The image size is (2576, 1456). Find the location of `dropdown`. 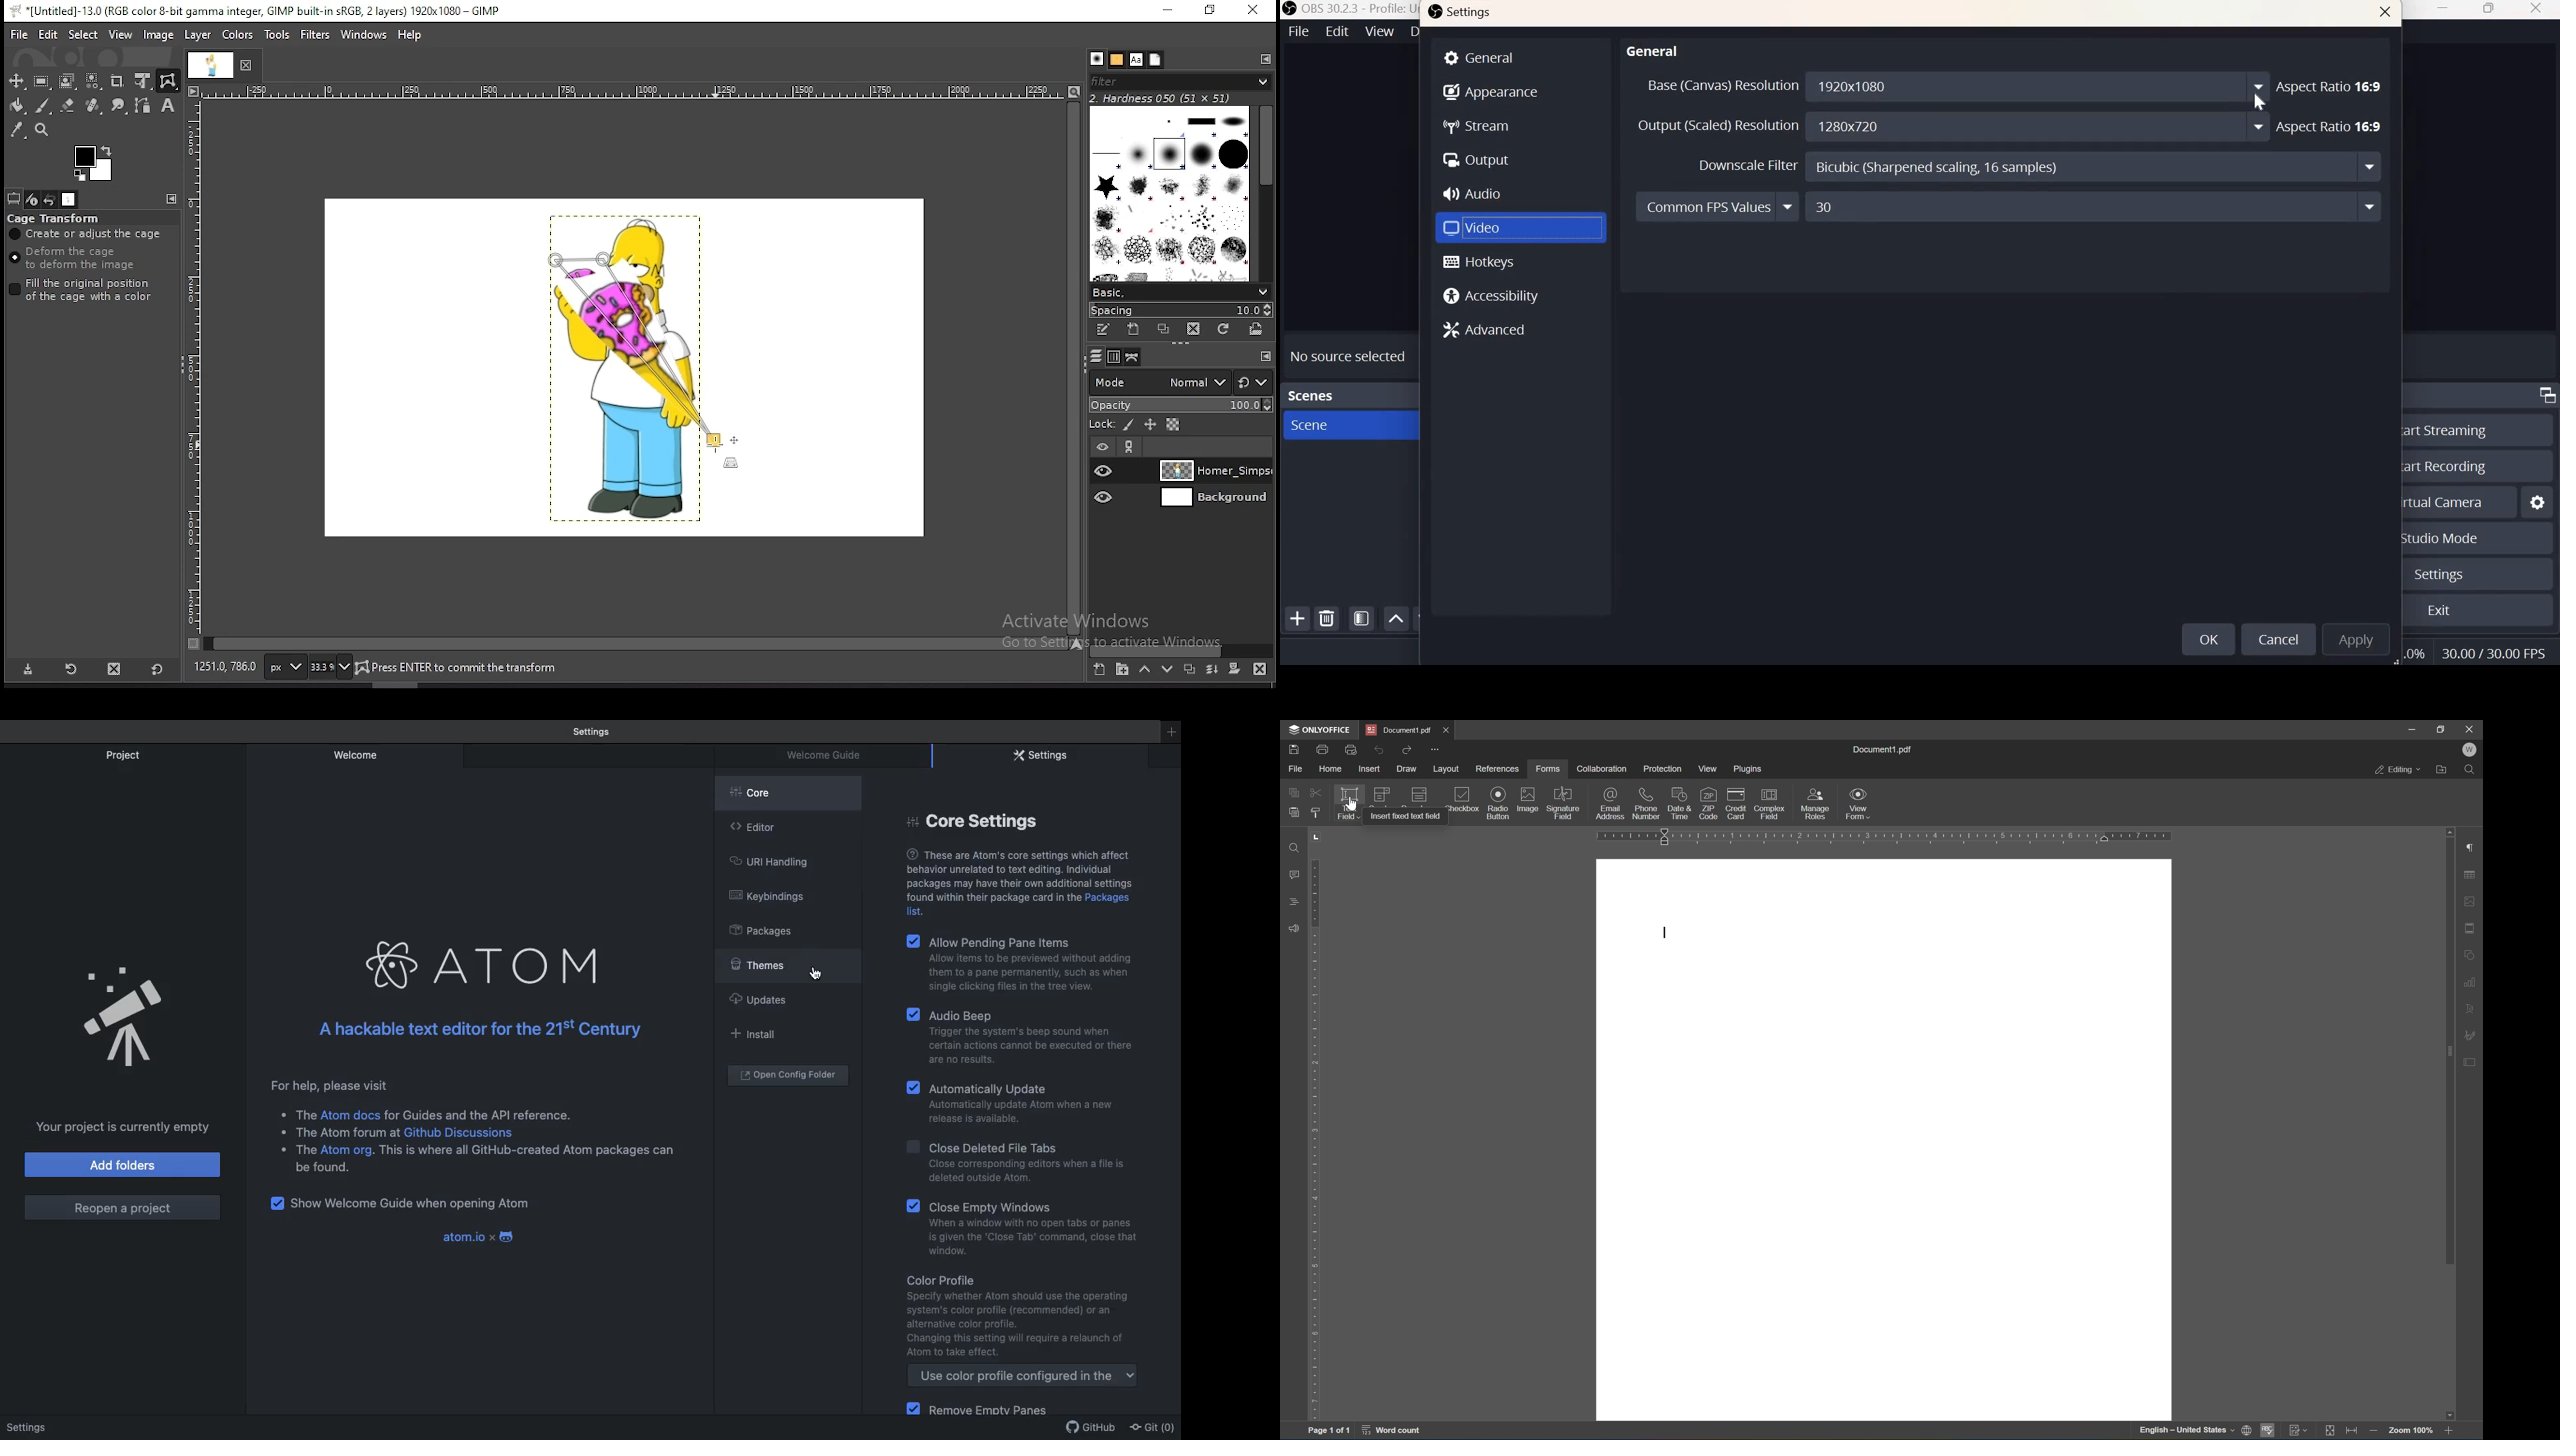

dropdown is located at coordinates (2258, 84).